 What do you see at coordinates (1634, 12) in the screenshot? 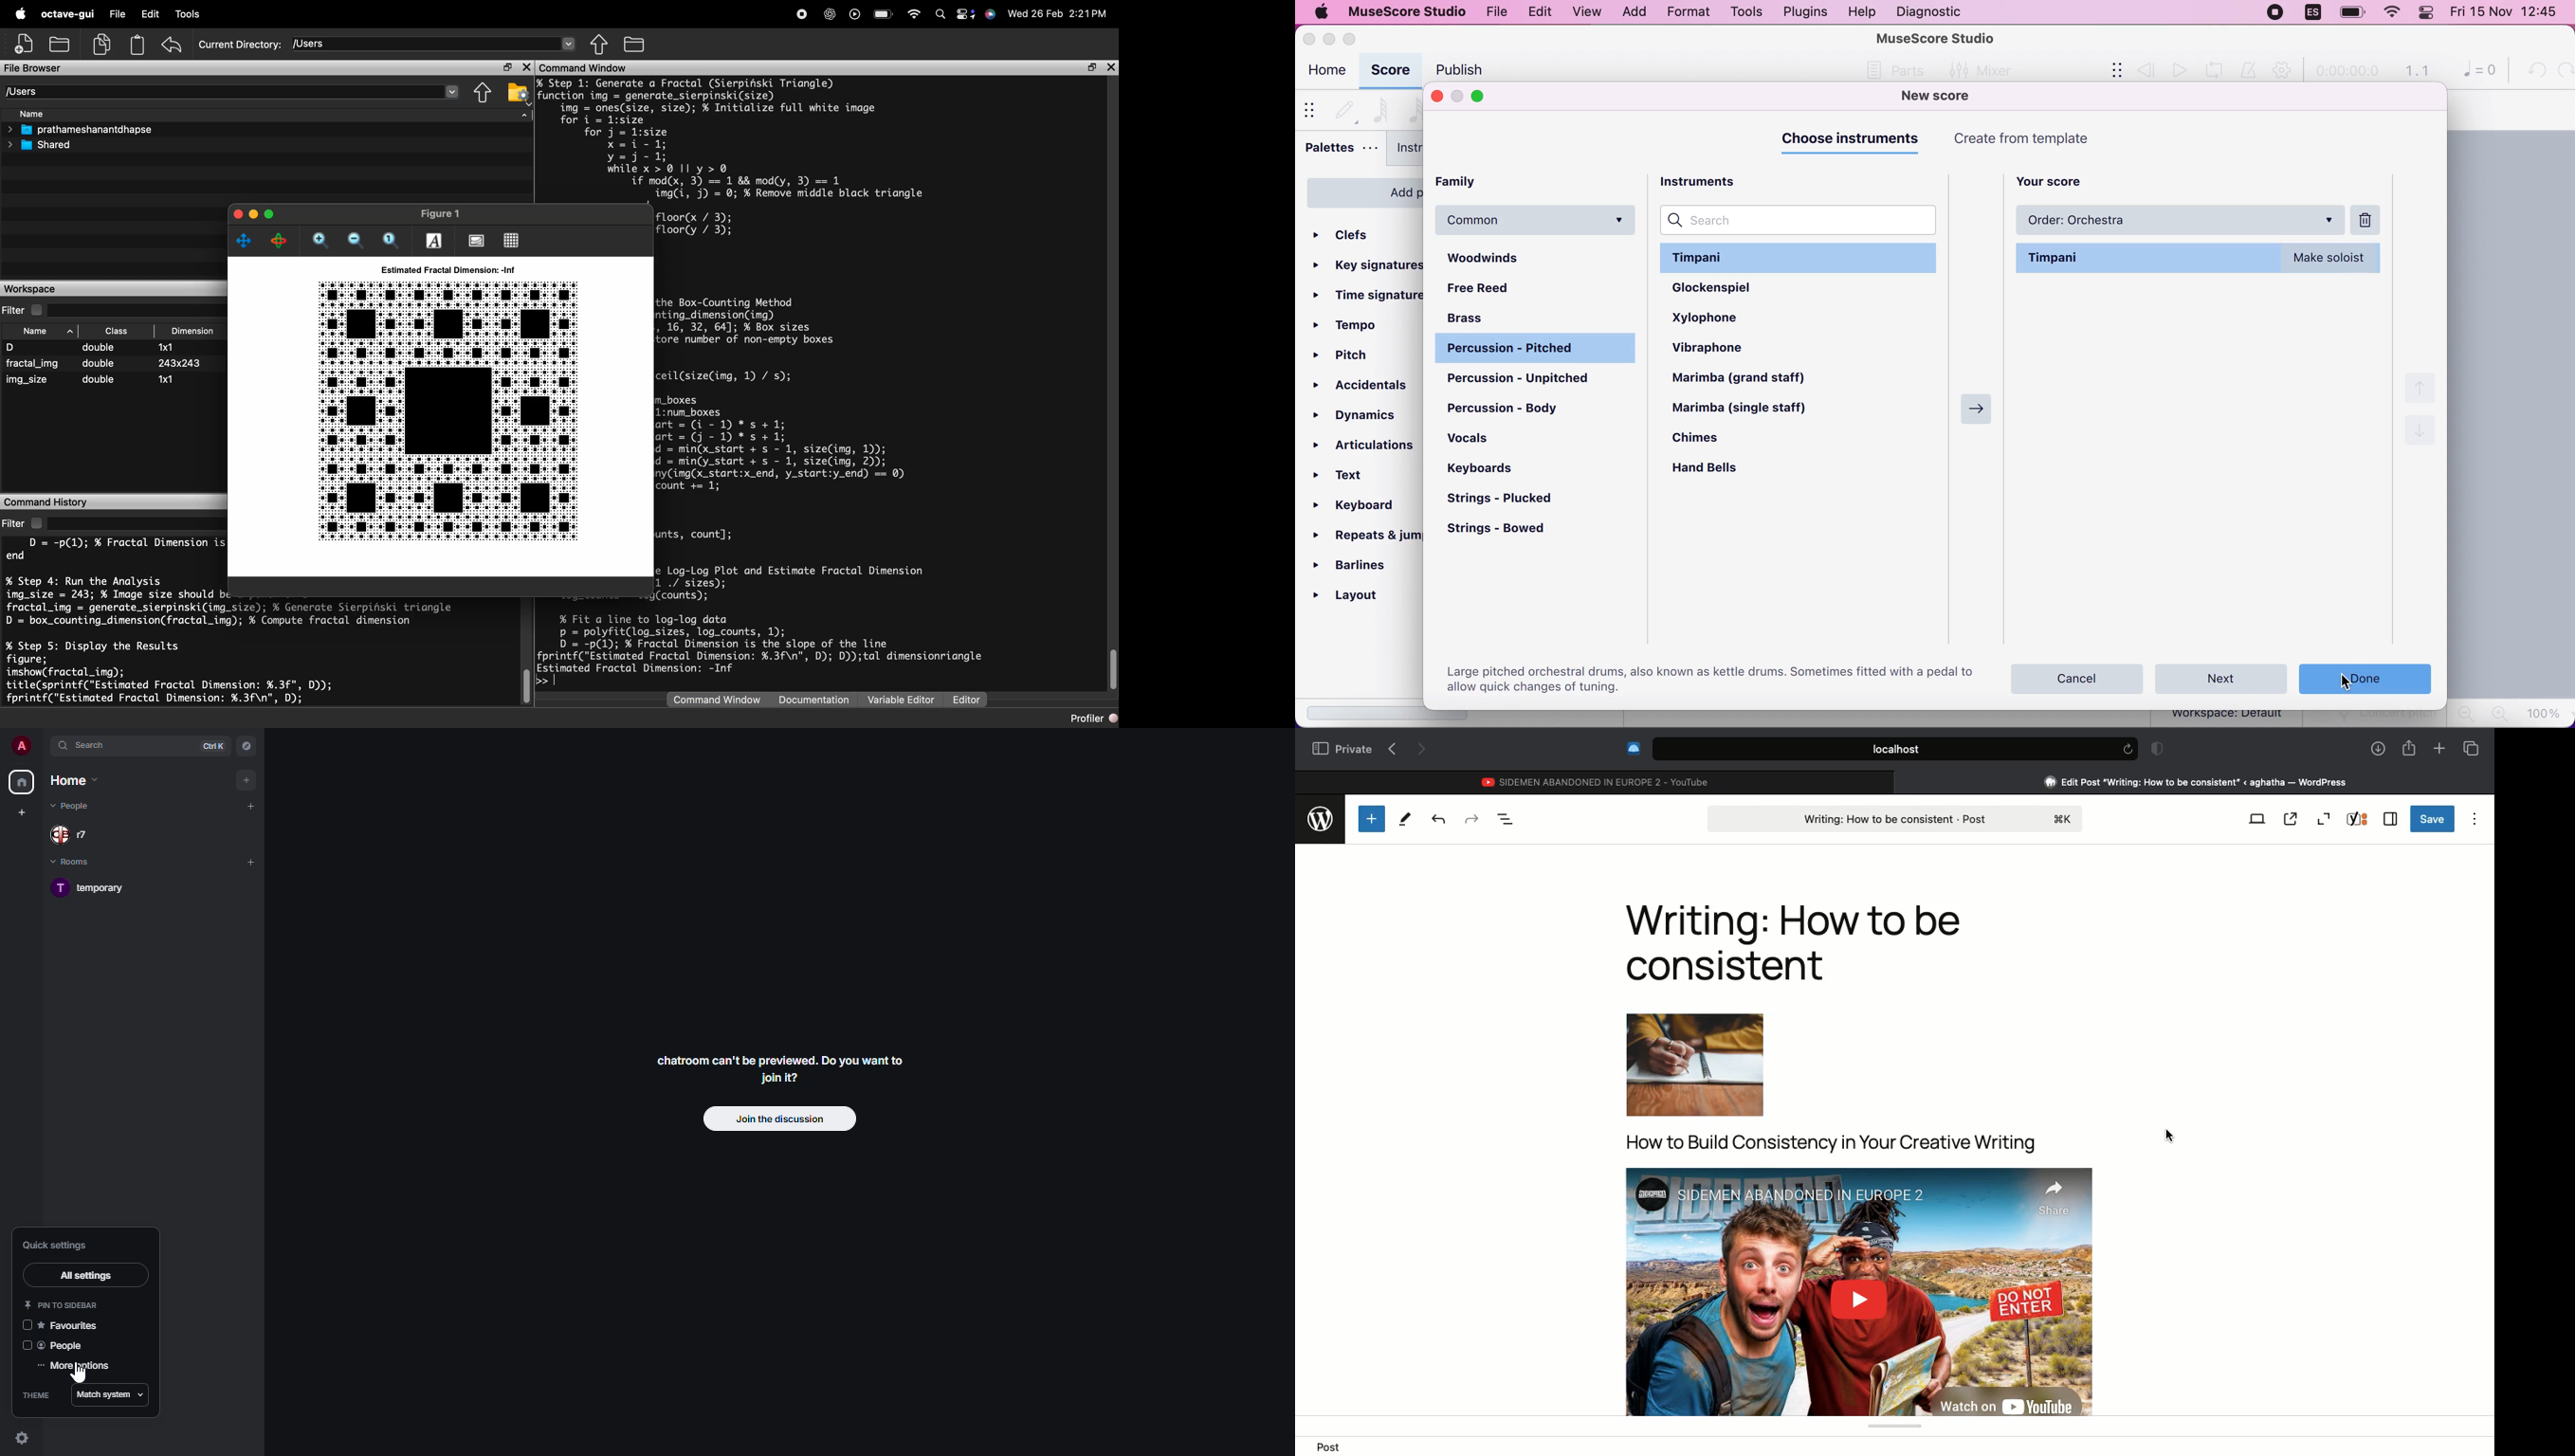
I see `add` at bounding box center [1634, 12].